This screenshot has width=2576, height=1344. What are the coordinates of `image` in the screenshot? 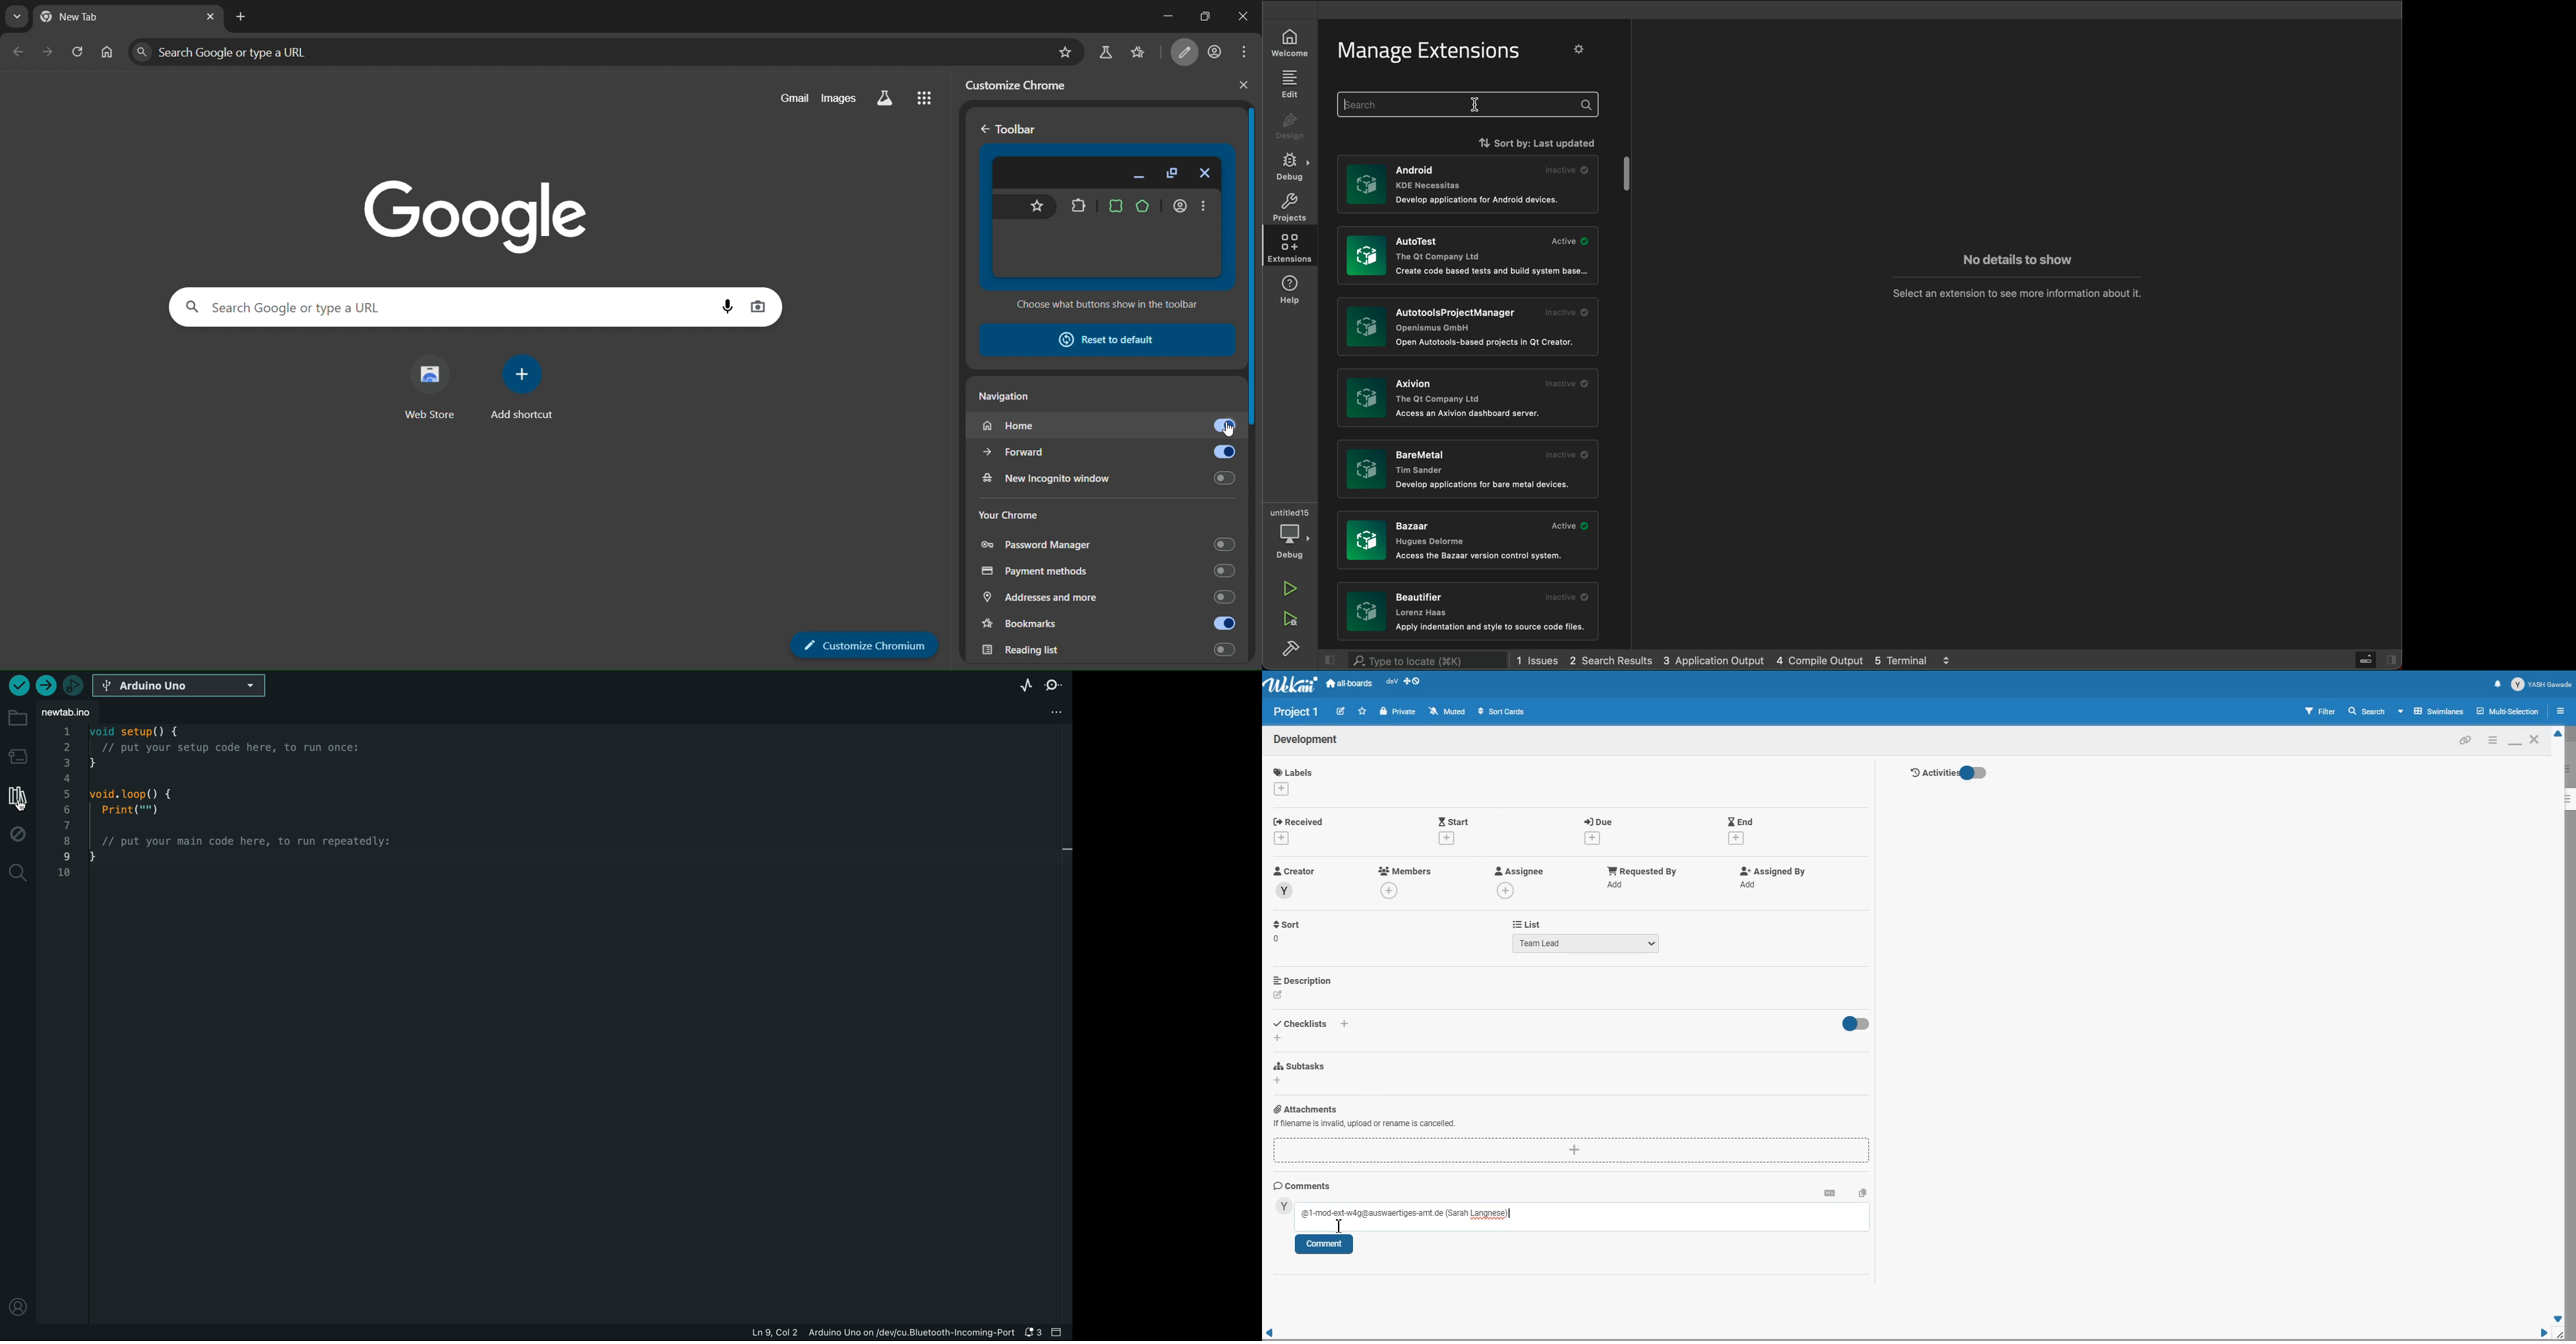 It's located at (1366, 468).